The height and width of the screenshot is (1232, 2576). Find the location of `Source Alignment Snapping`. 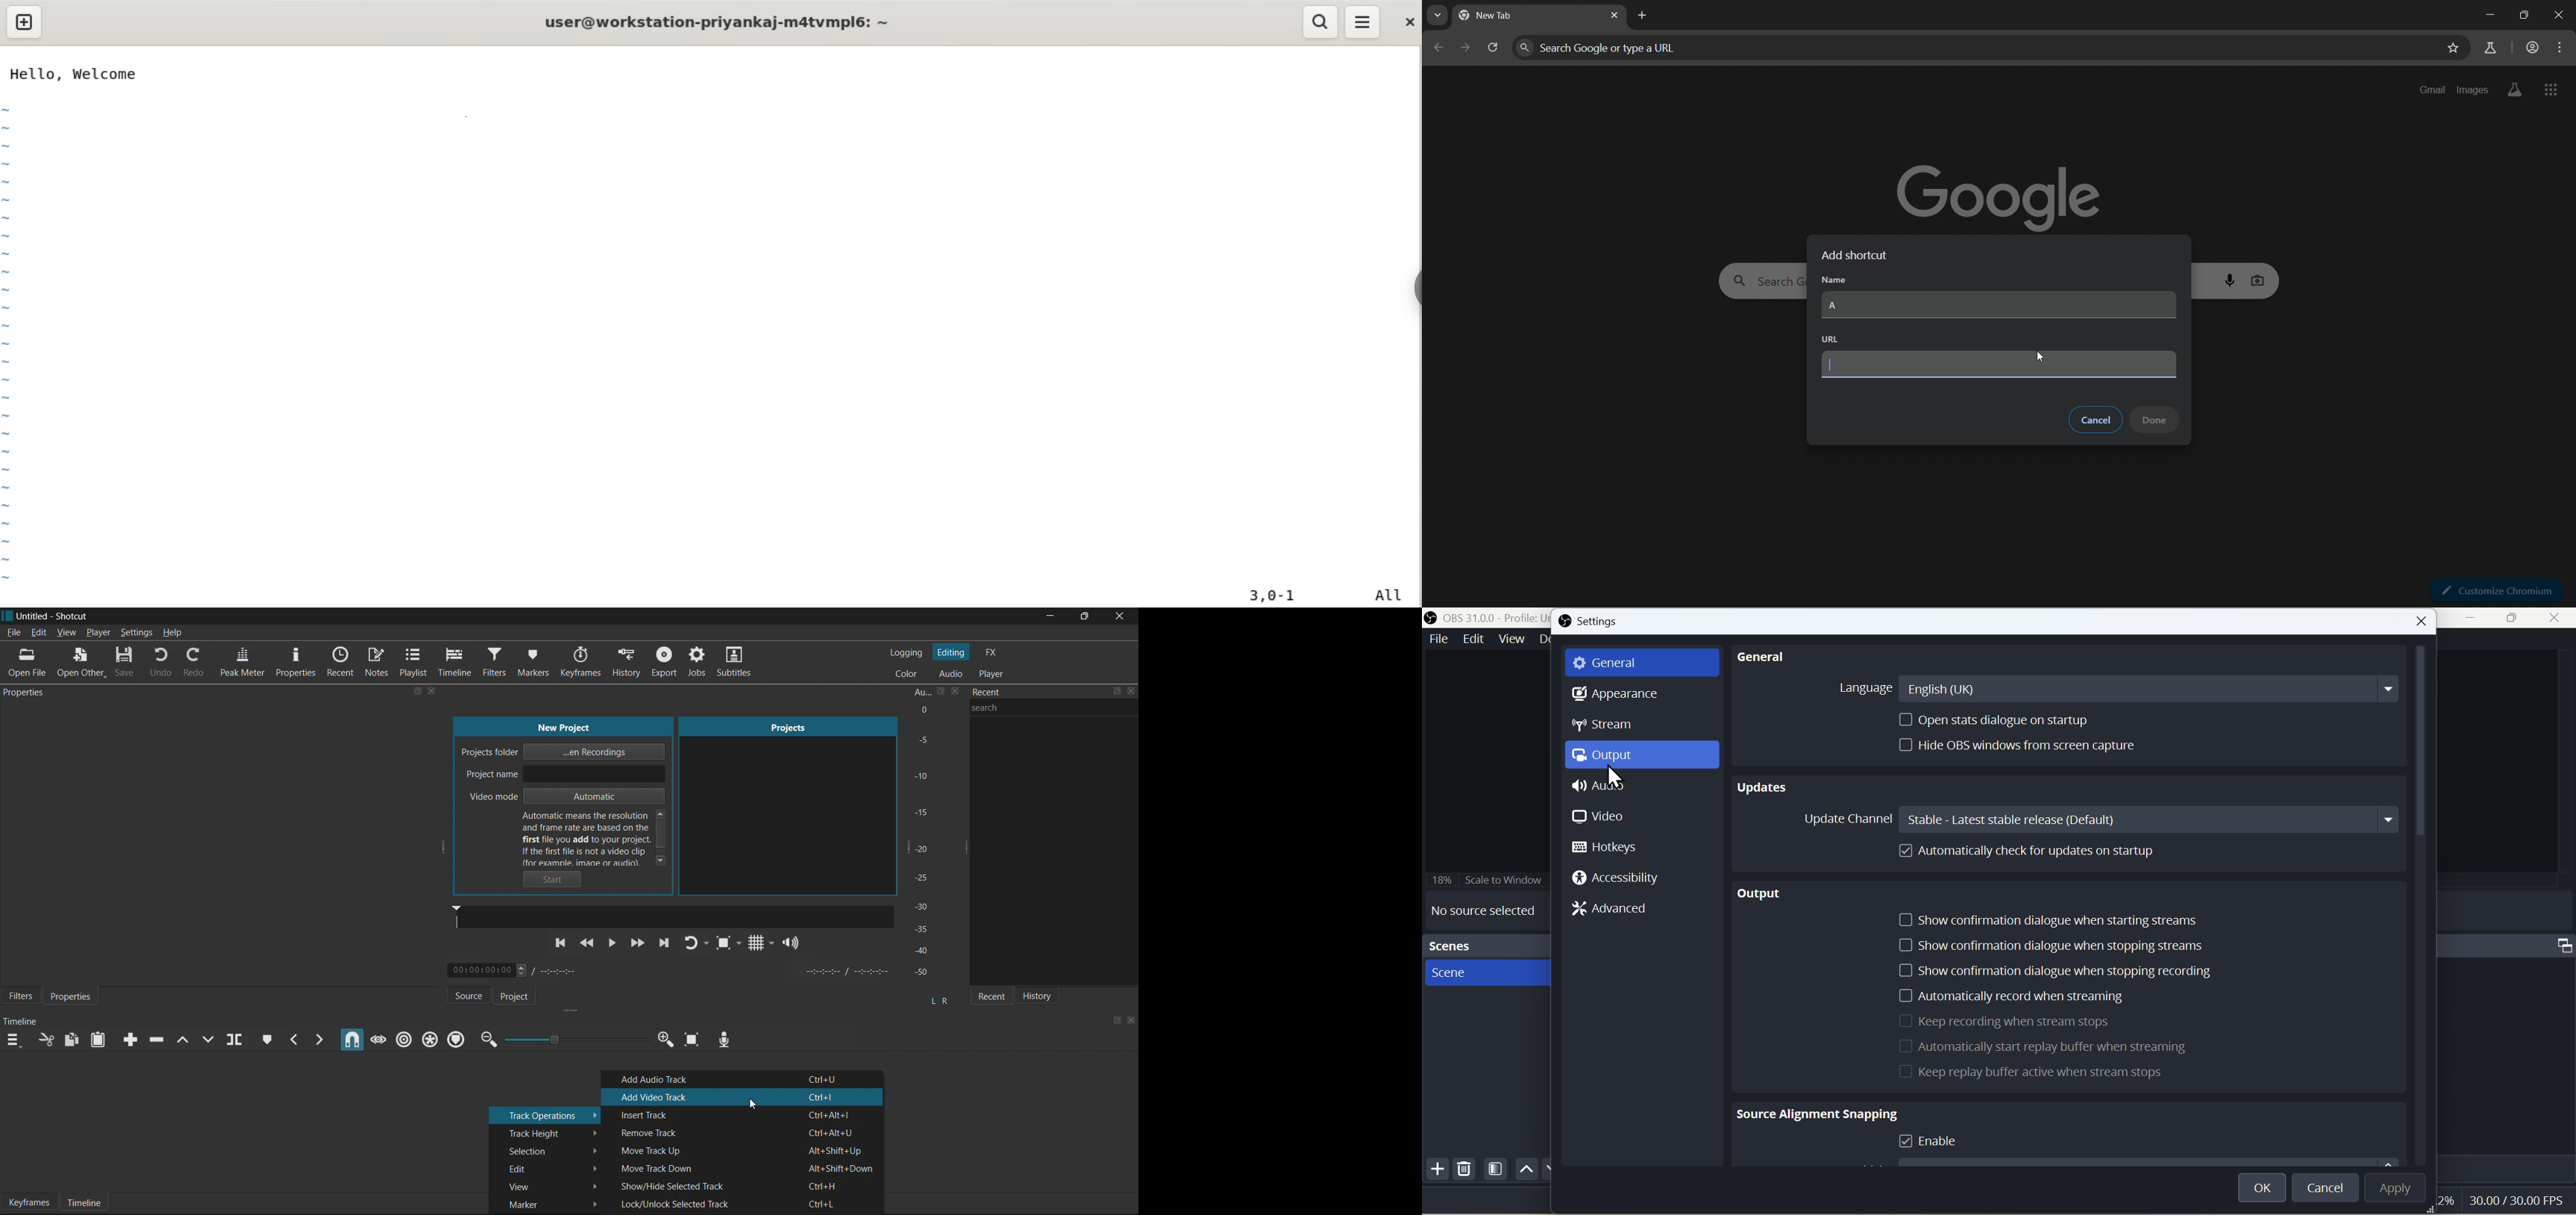

Source Alignment Snapping is located at coordinates (1813, 1113).